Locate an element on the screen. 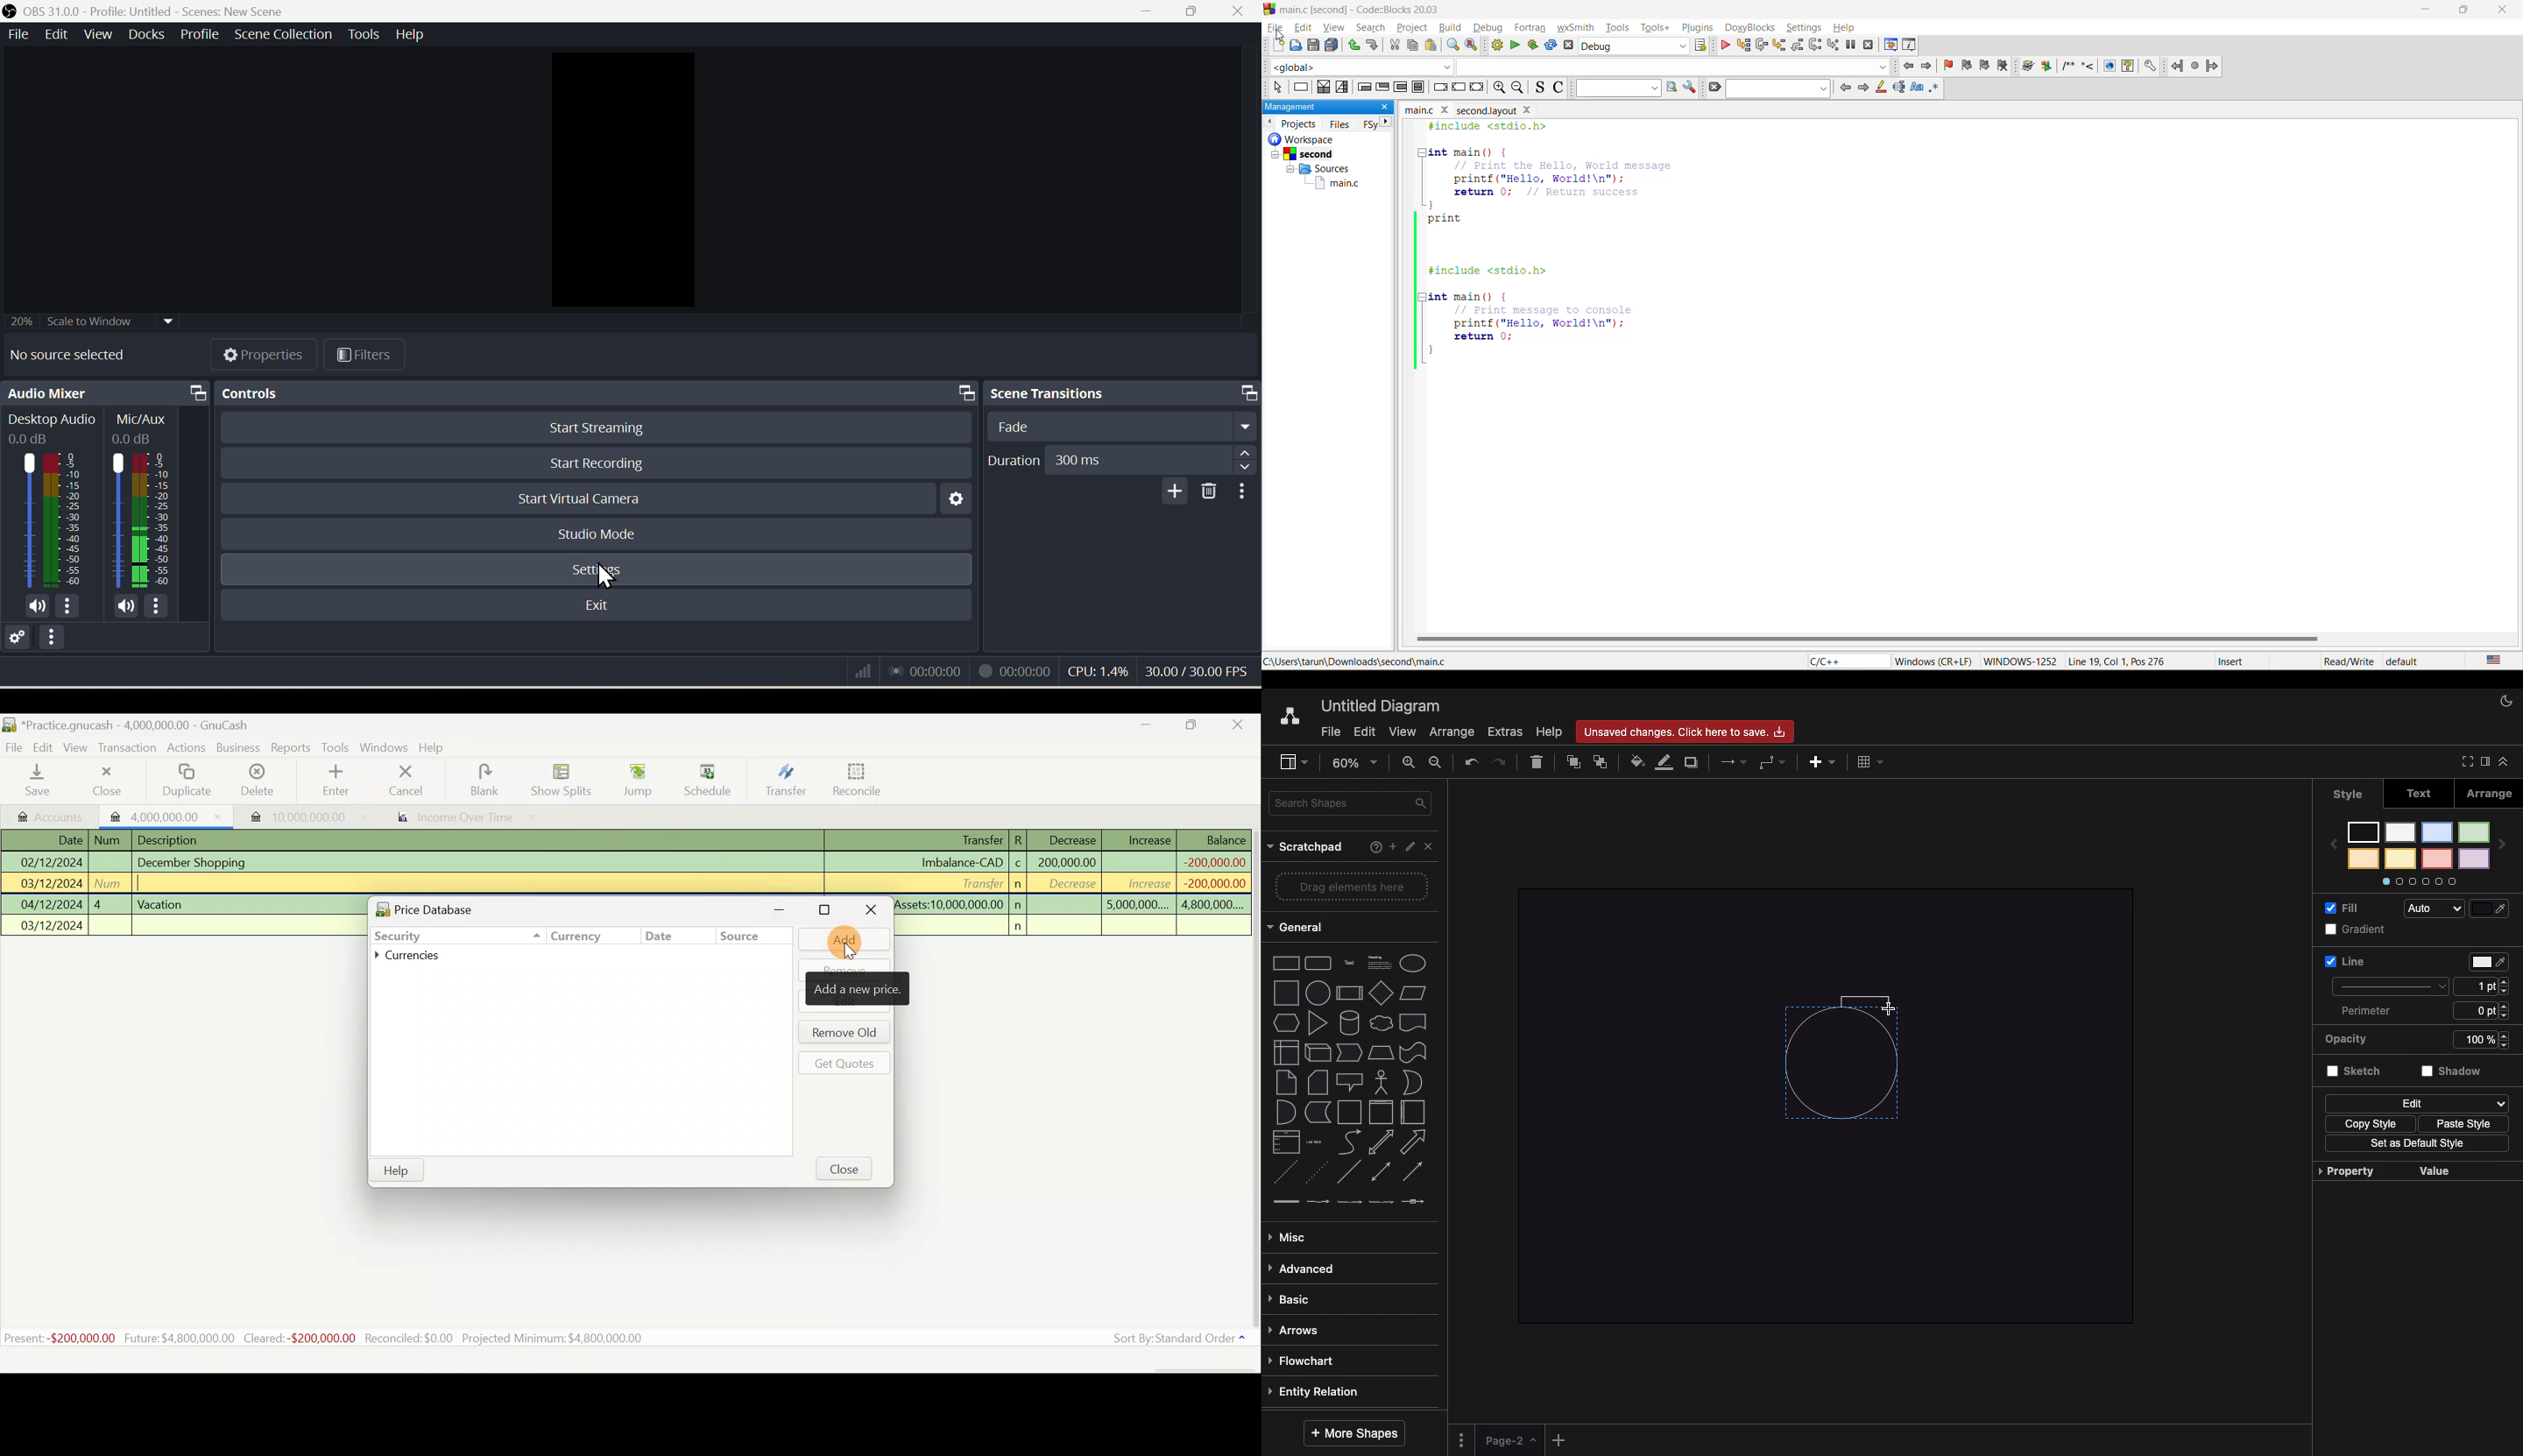 This screenshot has height=1456, width=2548. 04/12/2024 is located at coordinates (52, 905).